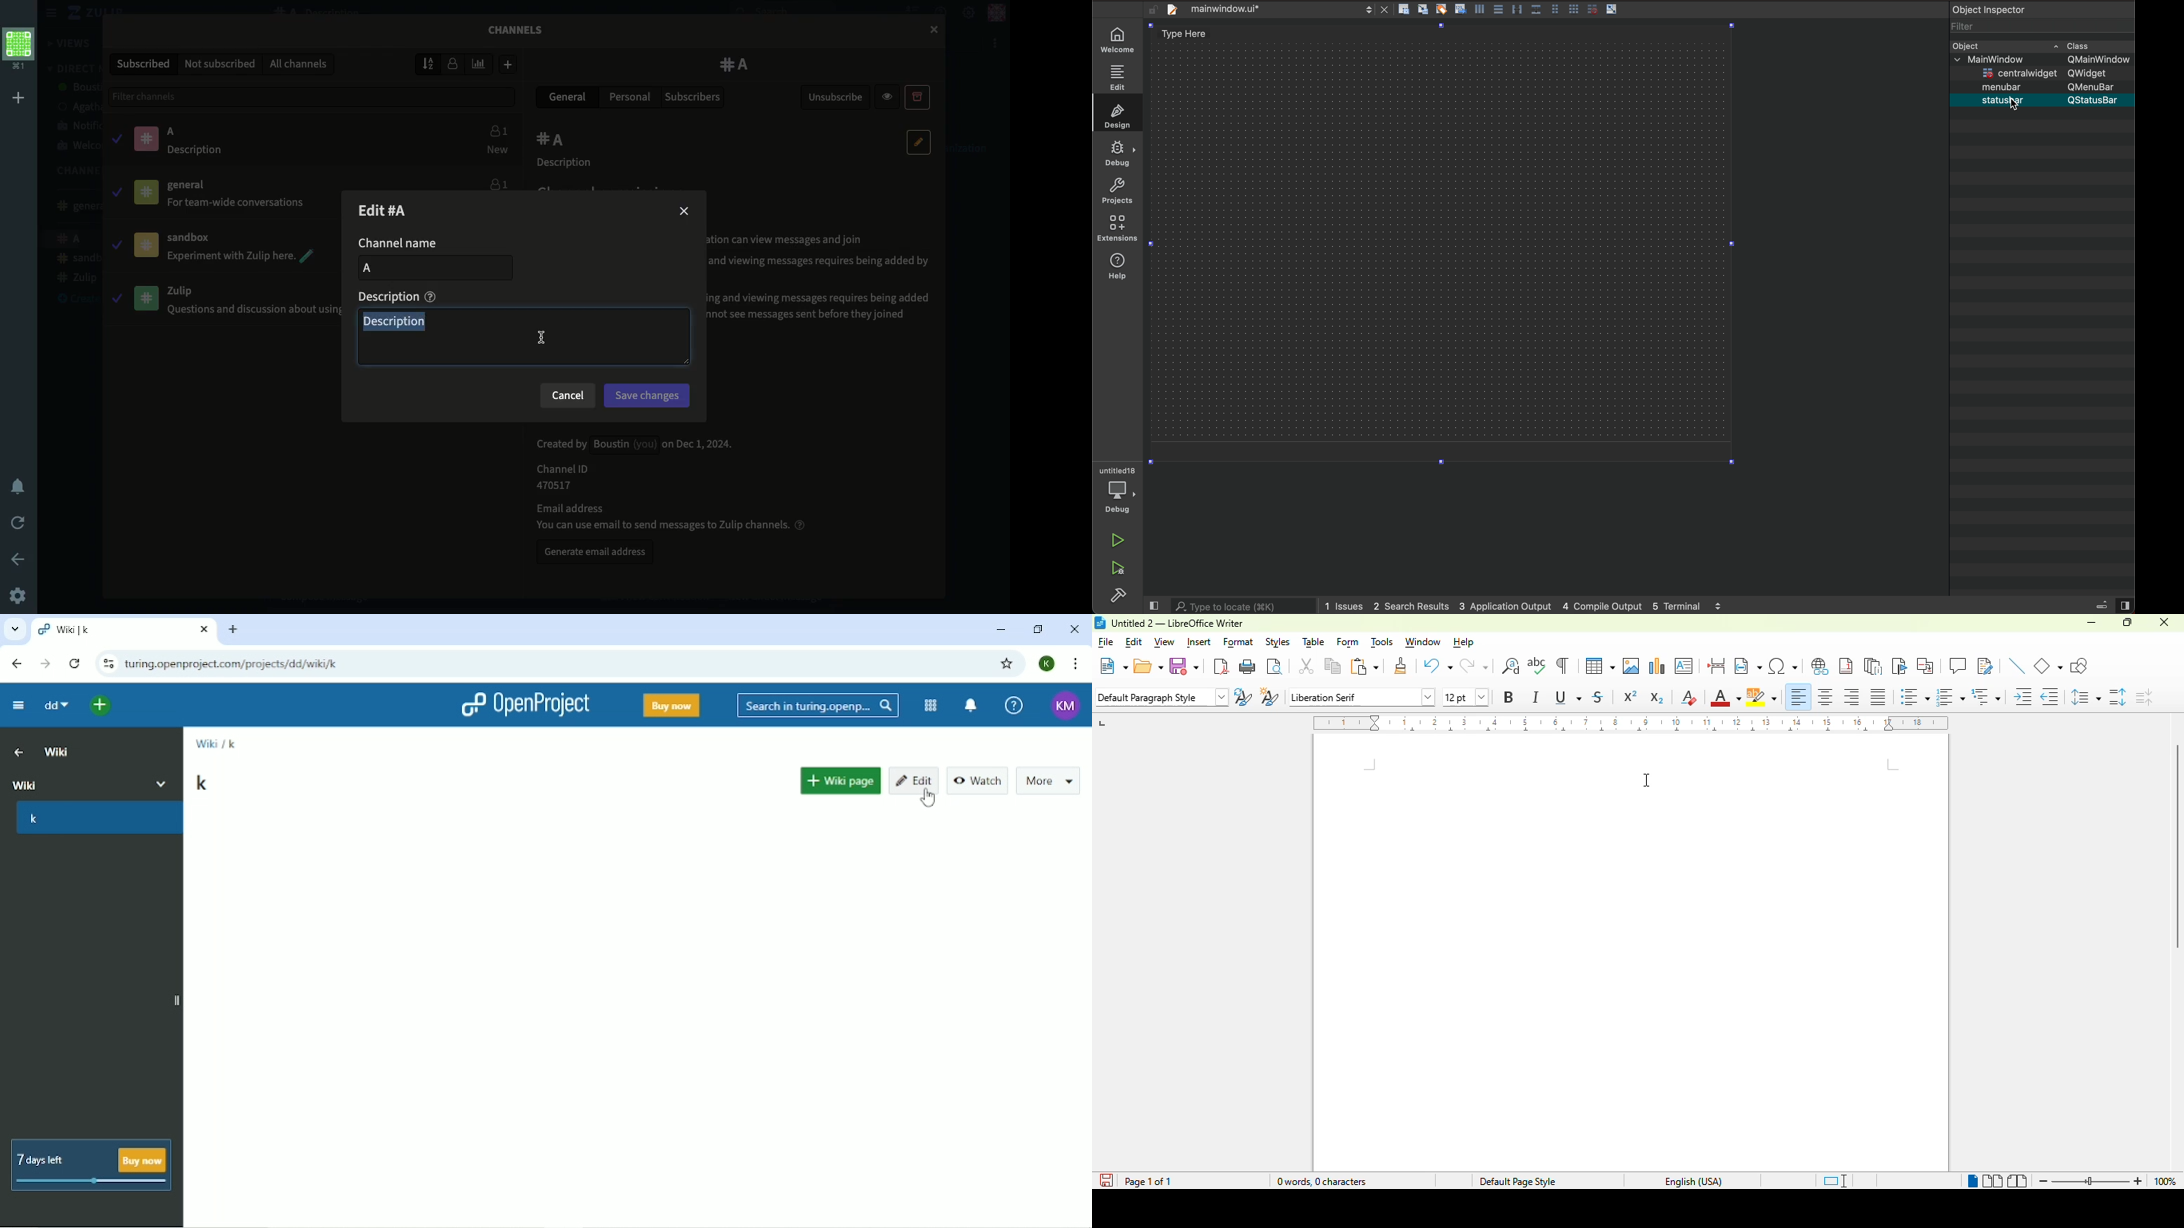 Image resolution: width=2184 pixels, height=1232 pixels. What do you see at coordinates (736, 65) in the screenshot?
I see `A` at bounding box center [736, 65].